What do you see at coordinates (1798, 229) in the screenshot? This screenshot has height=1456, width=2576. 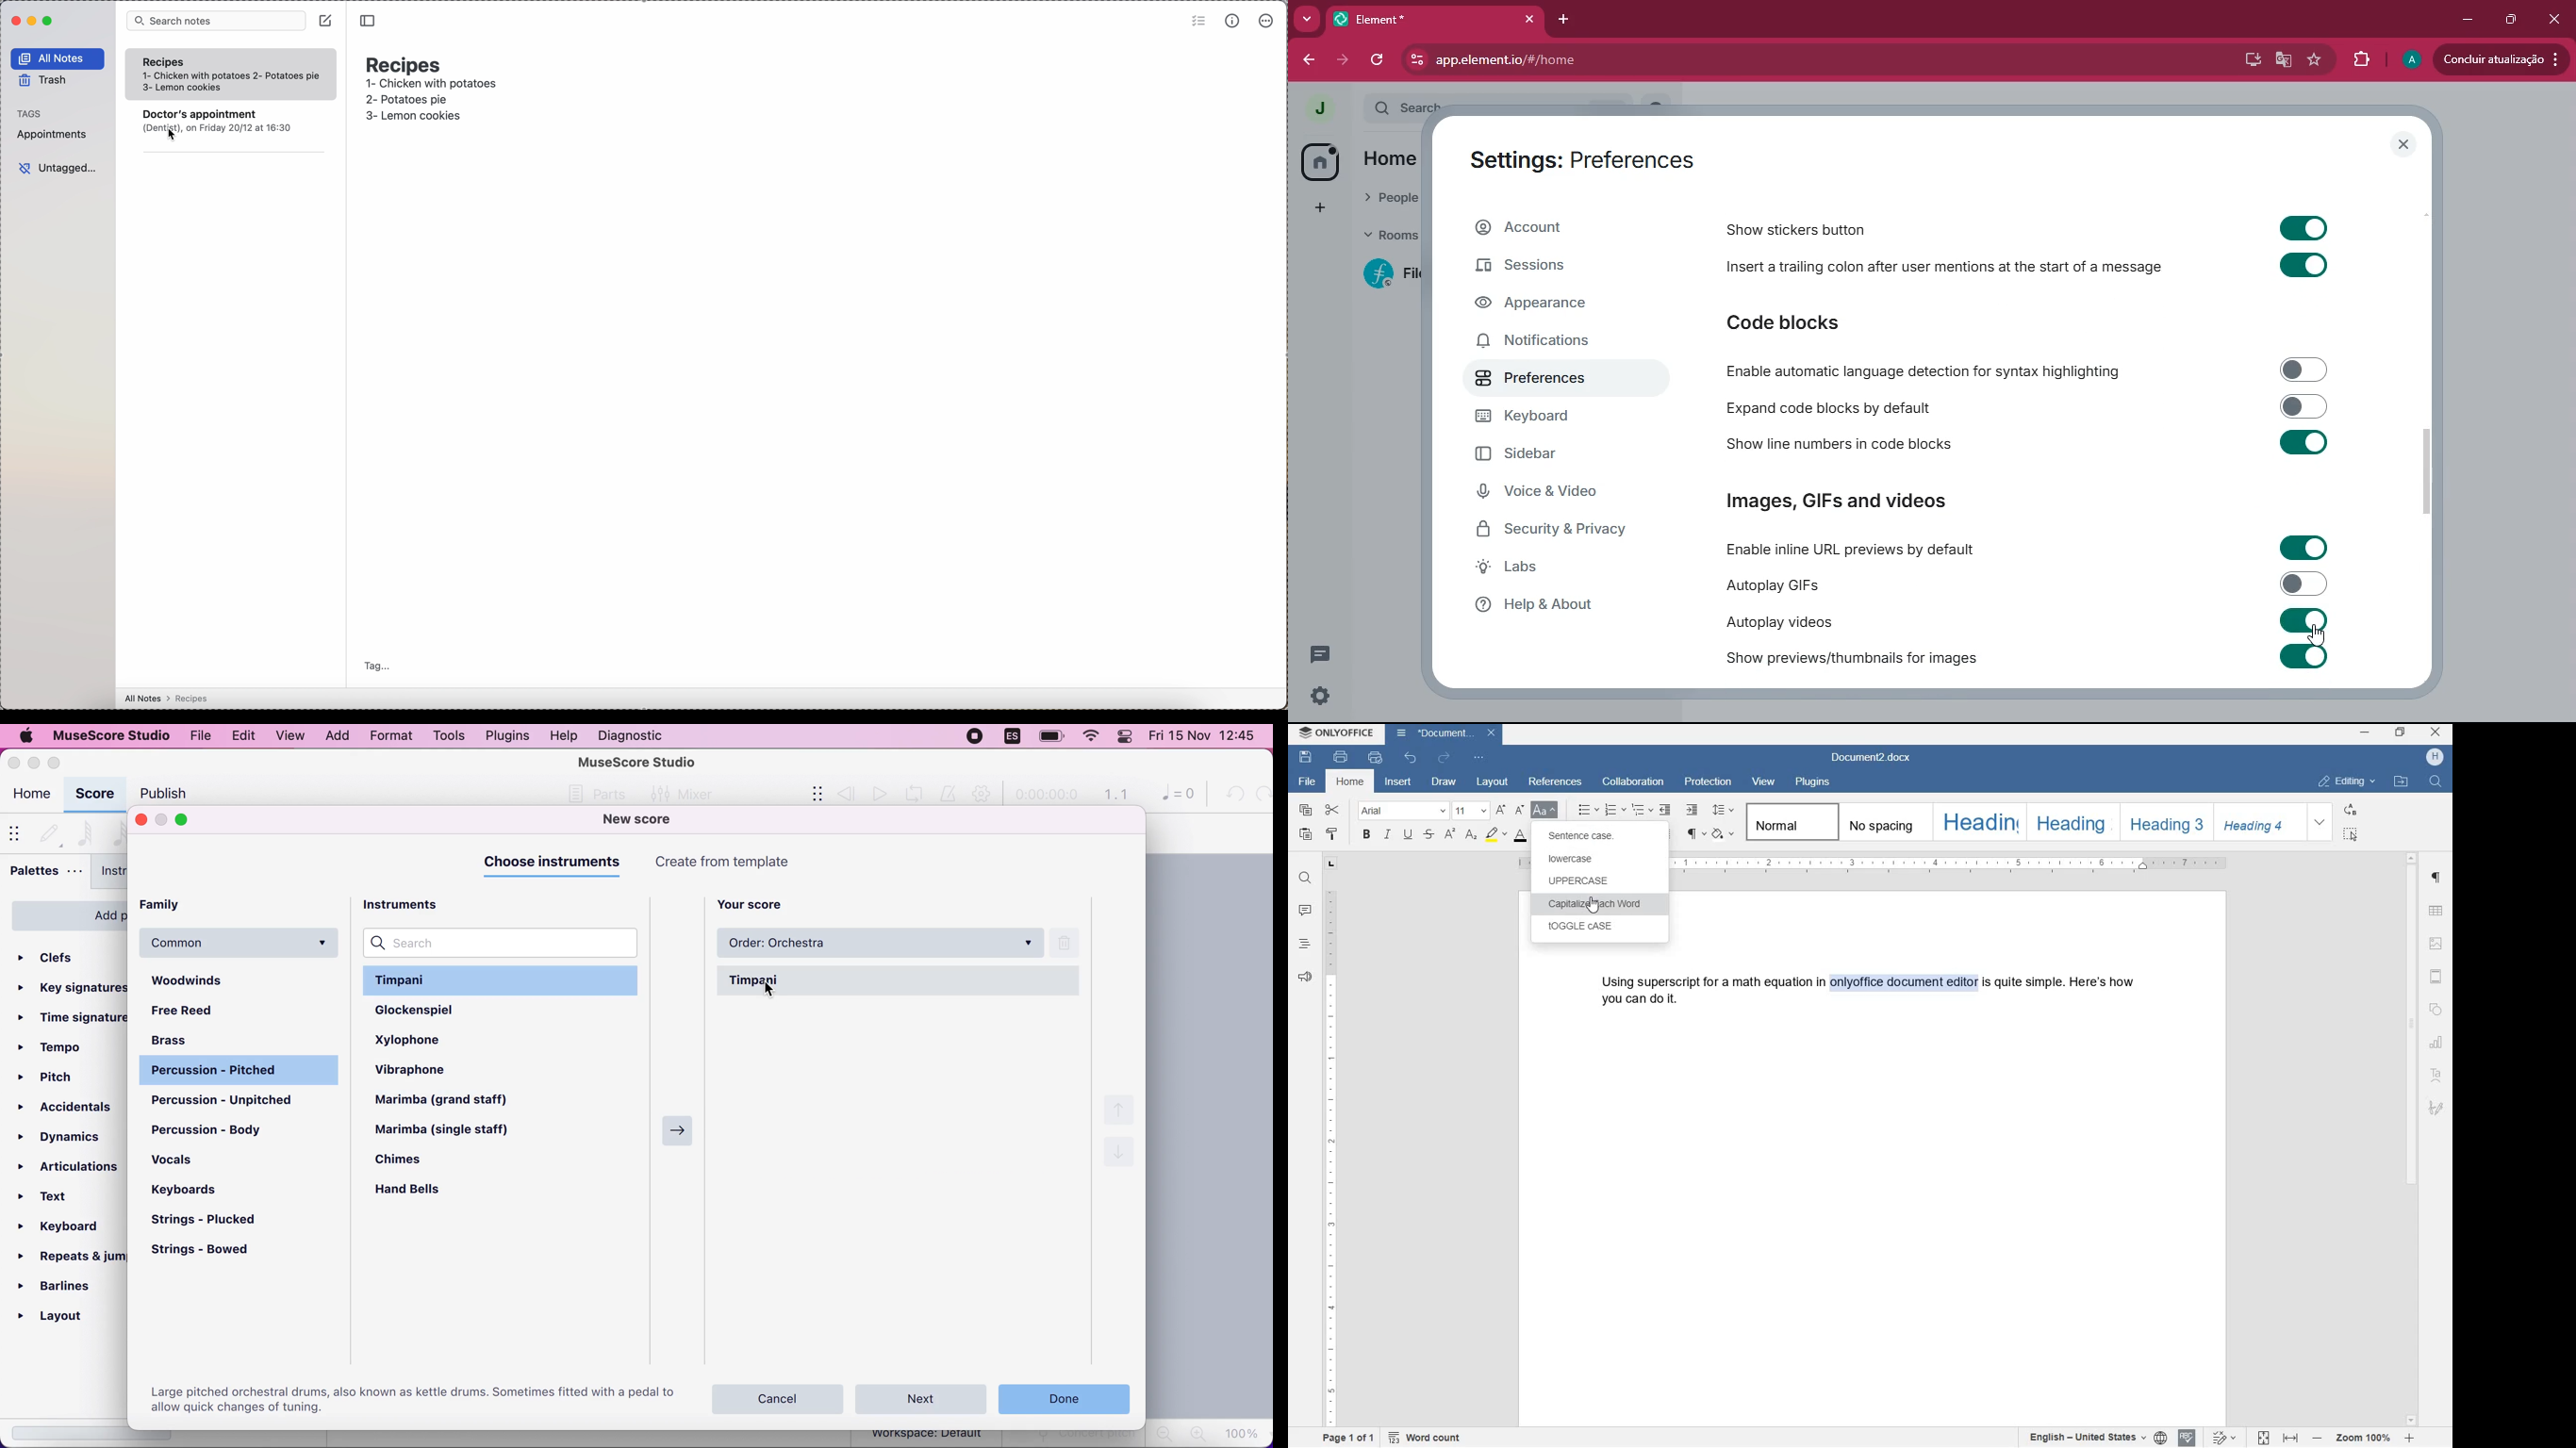 I see `show stickers button` at bounding box center [1798, 229].